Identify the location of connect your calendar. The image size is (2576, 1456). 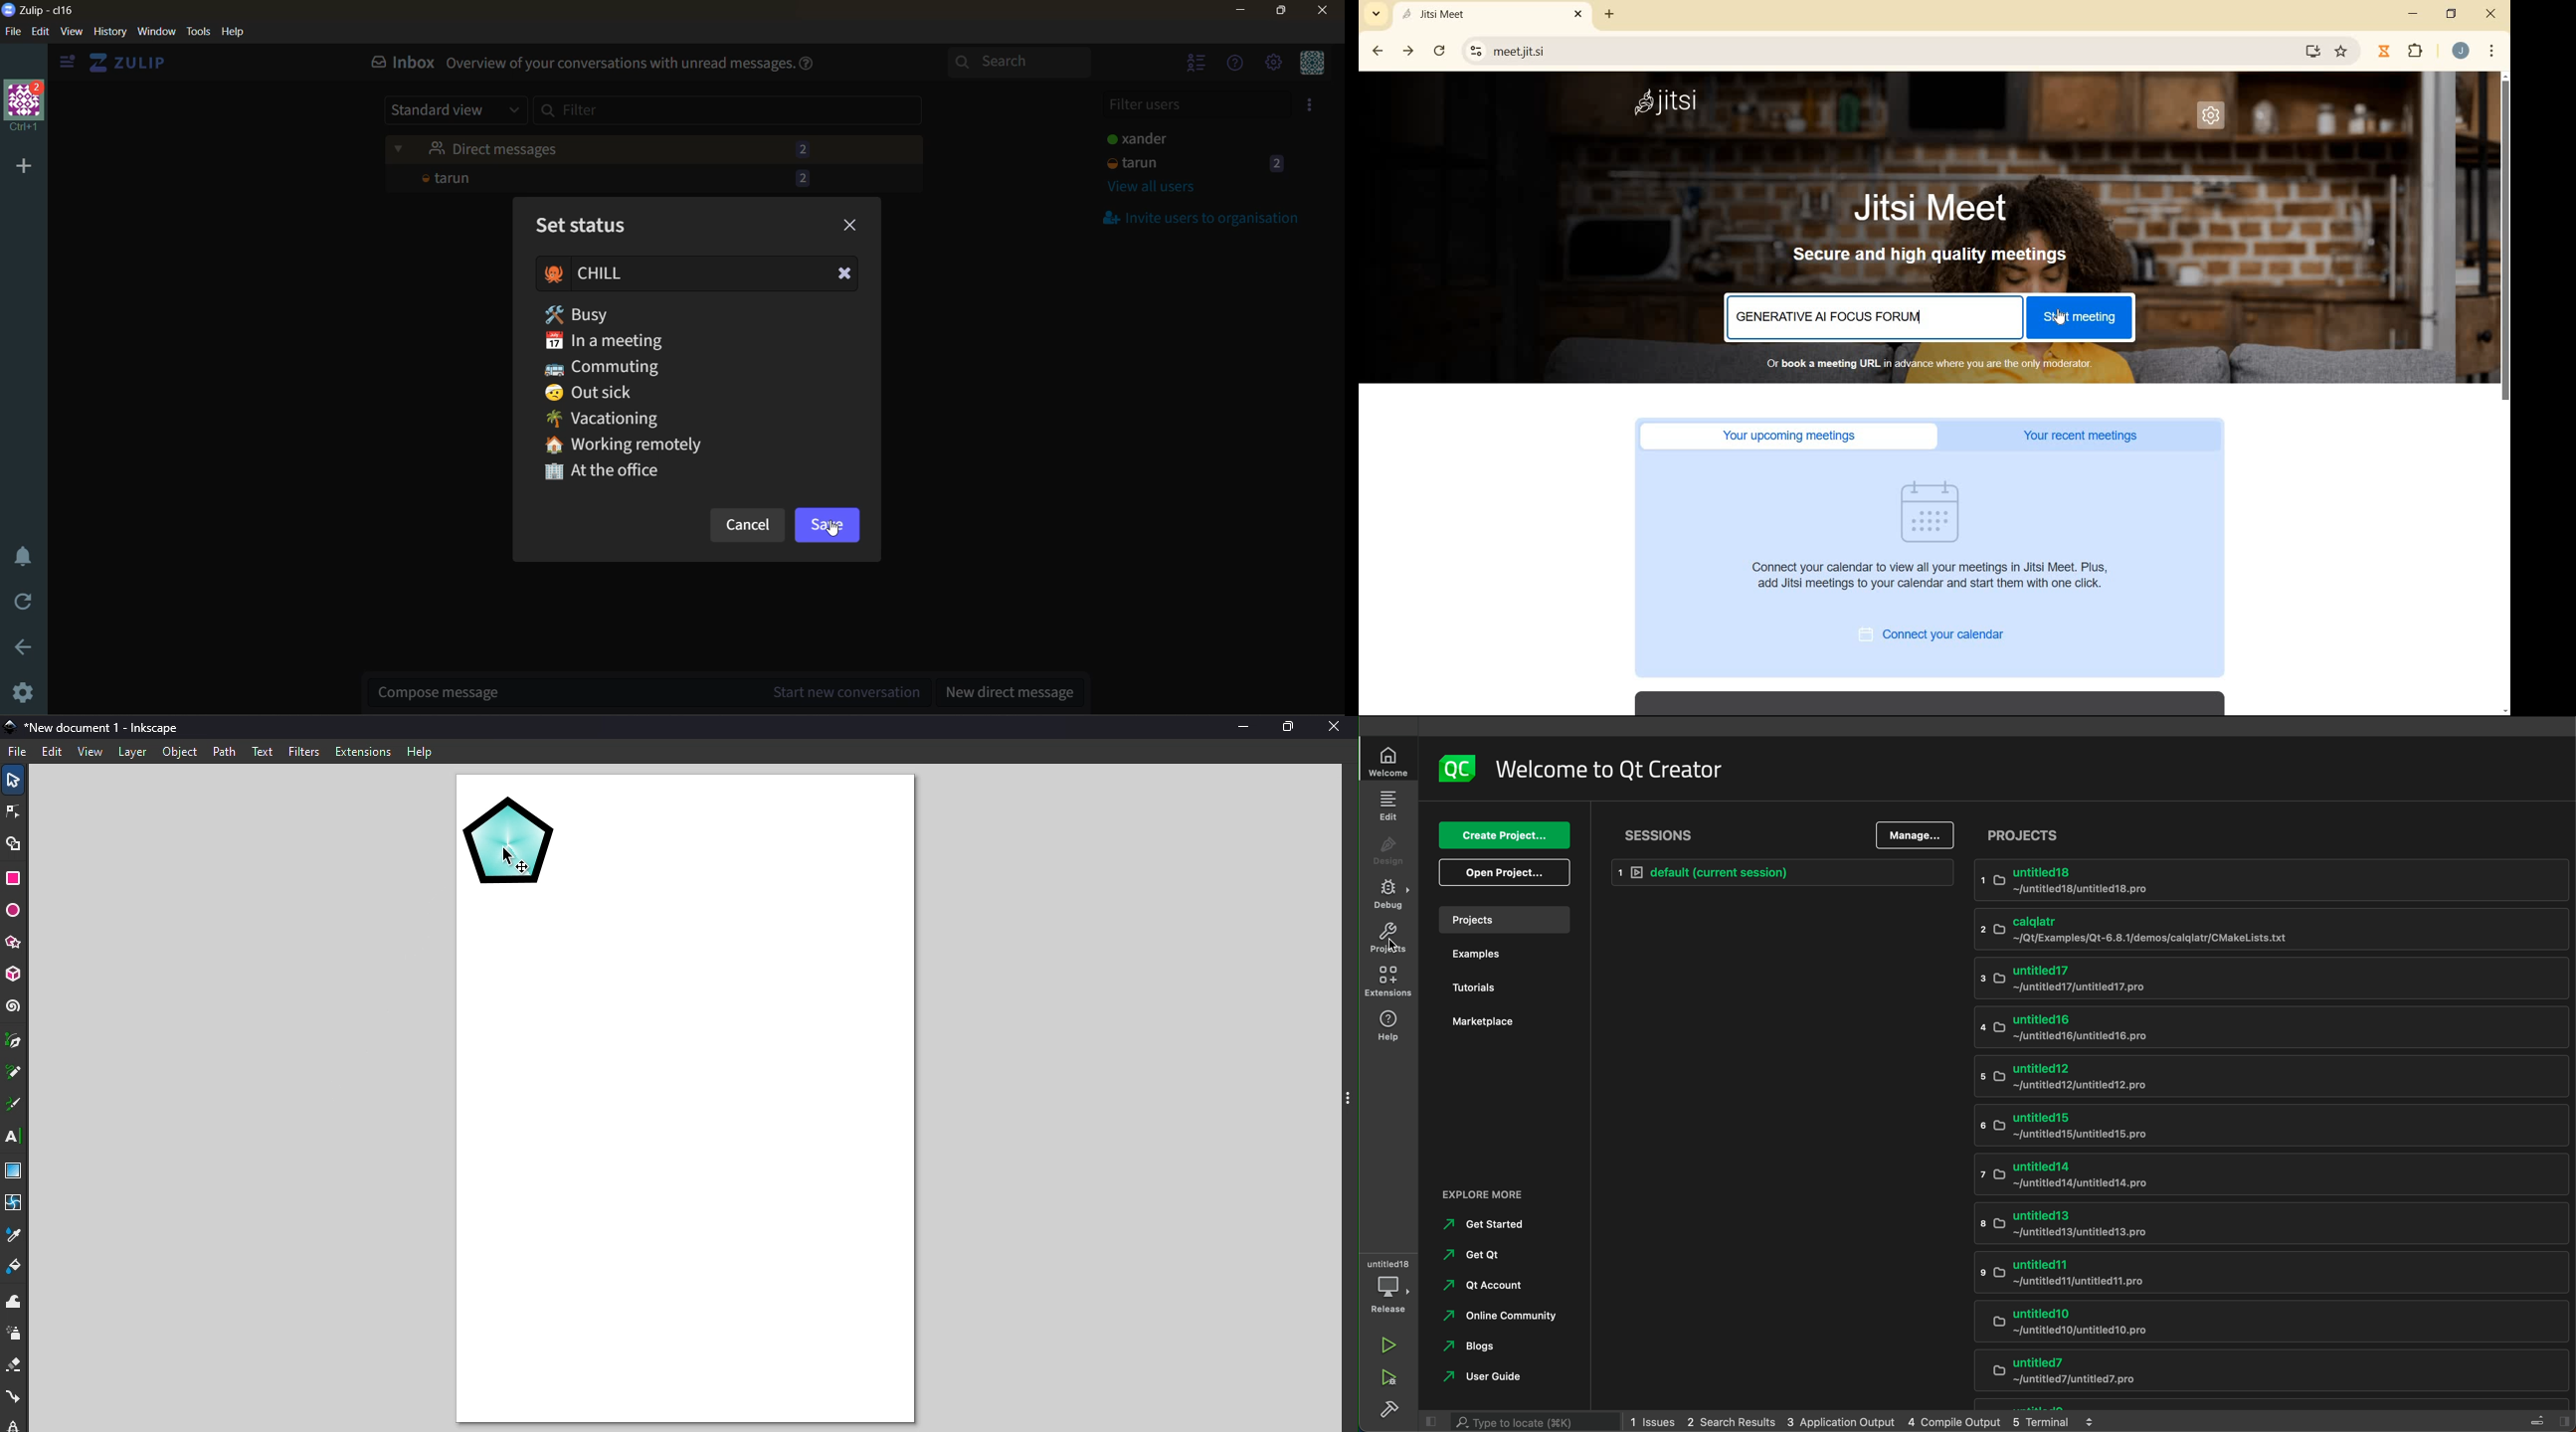
(1941, 635).